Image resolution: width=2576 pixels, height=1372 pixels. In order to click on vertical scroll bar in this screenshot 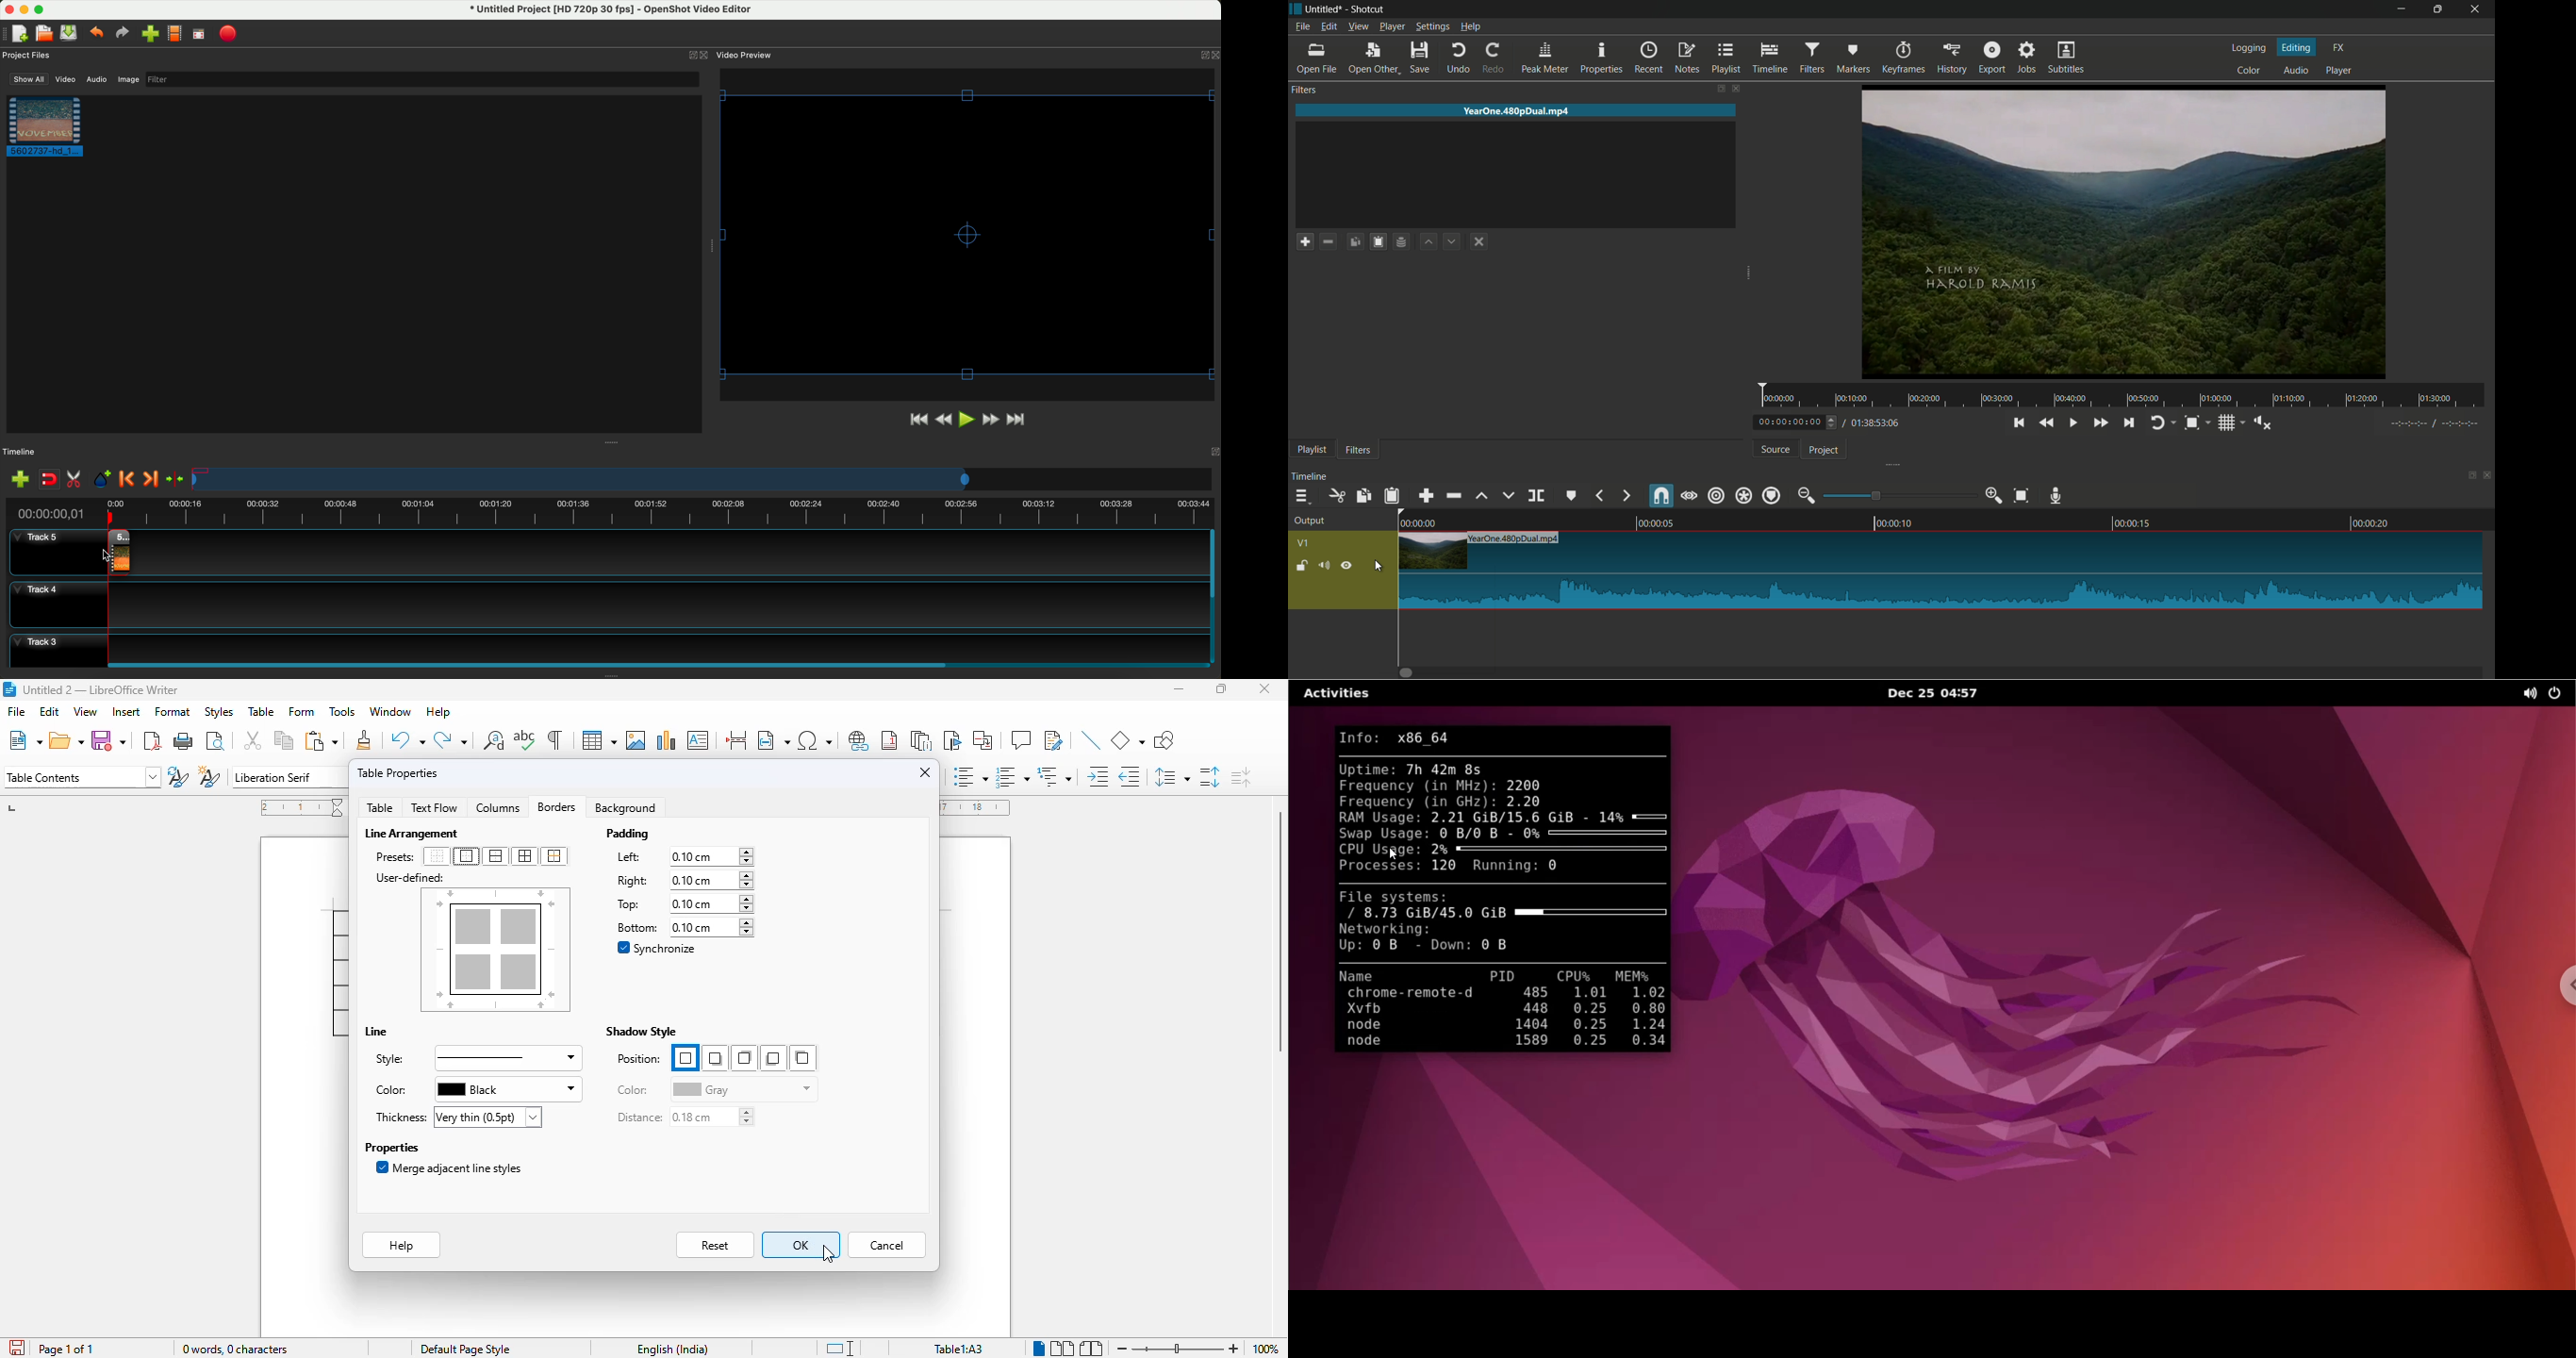, I will do `click(1274, 929)`.